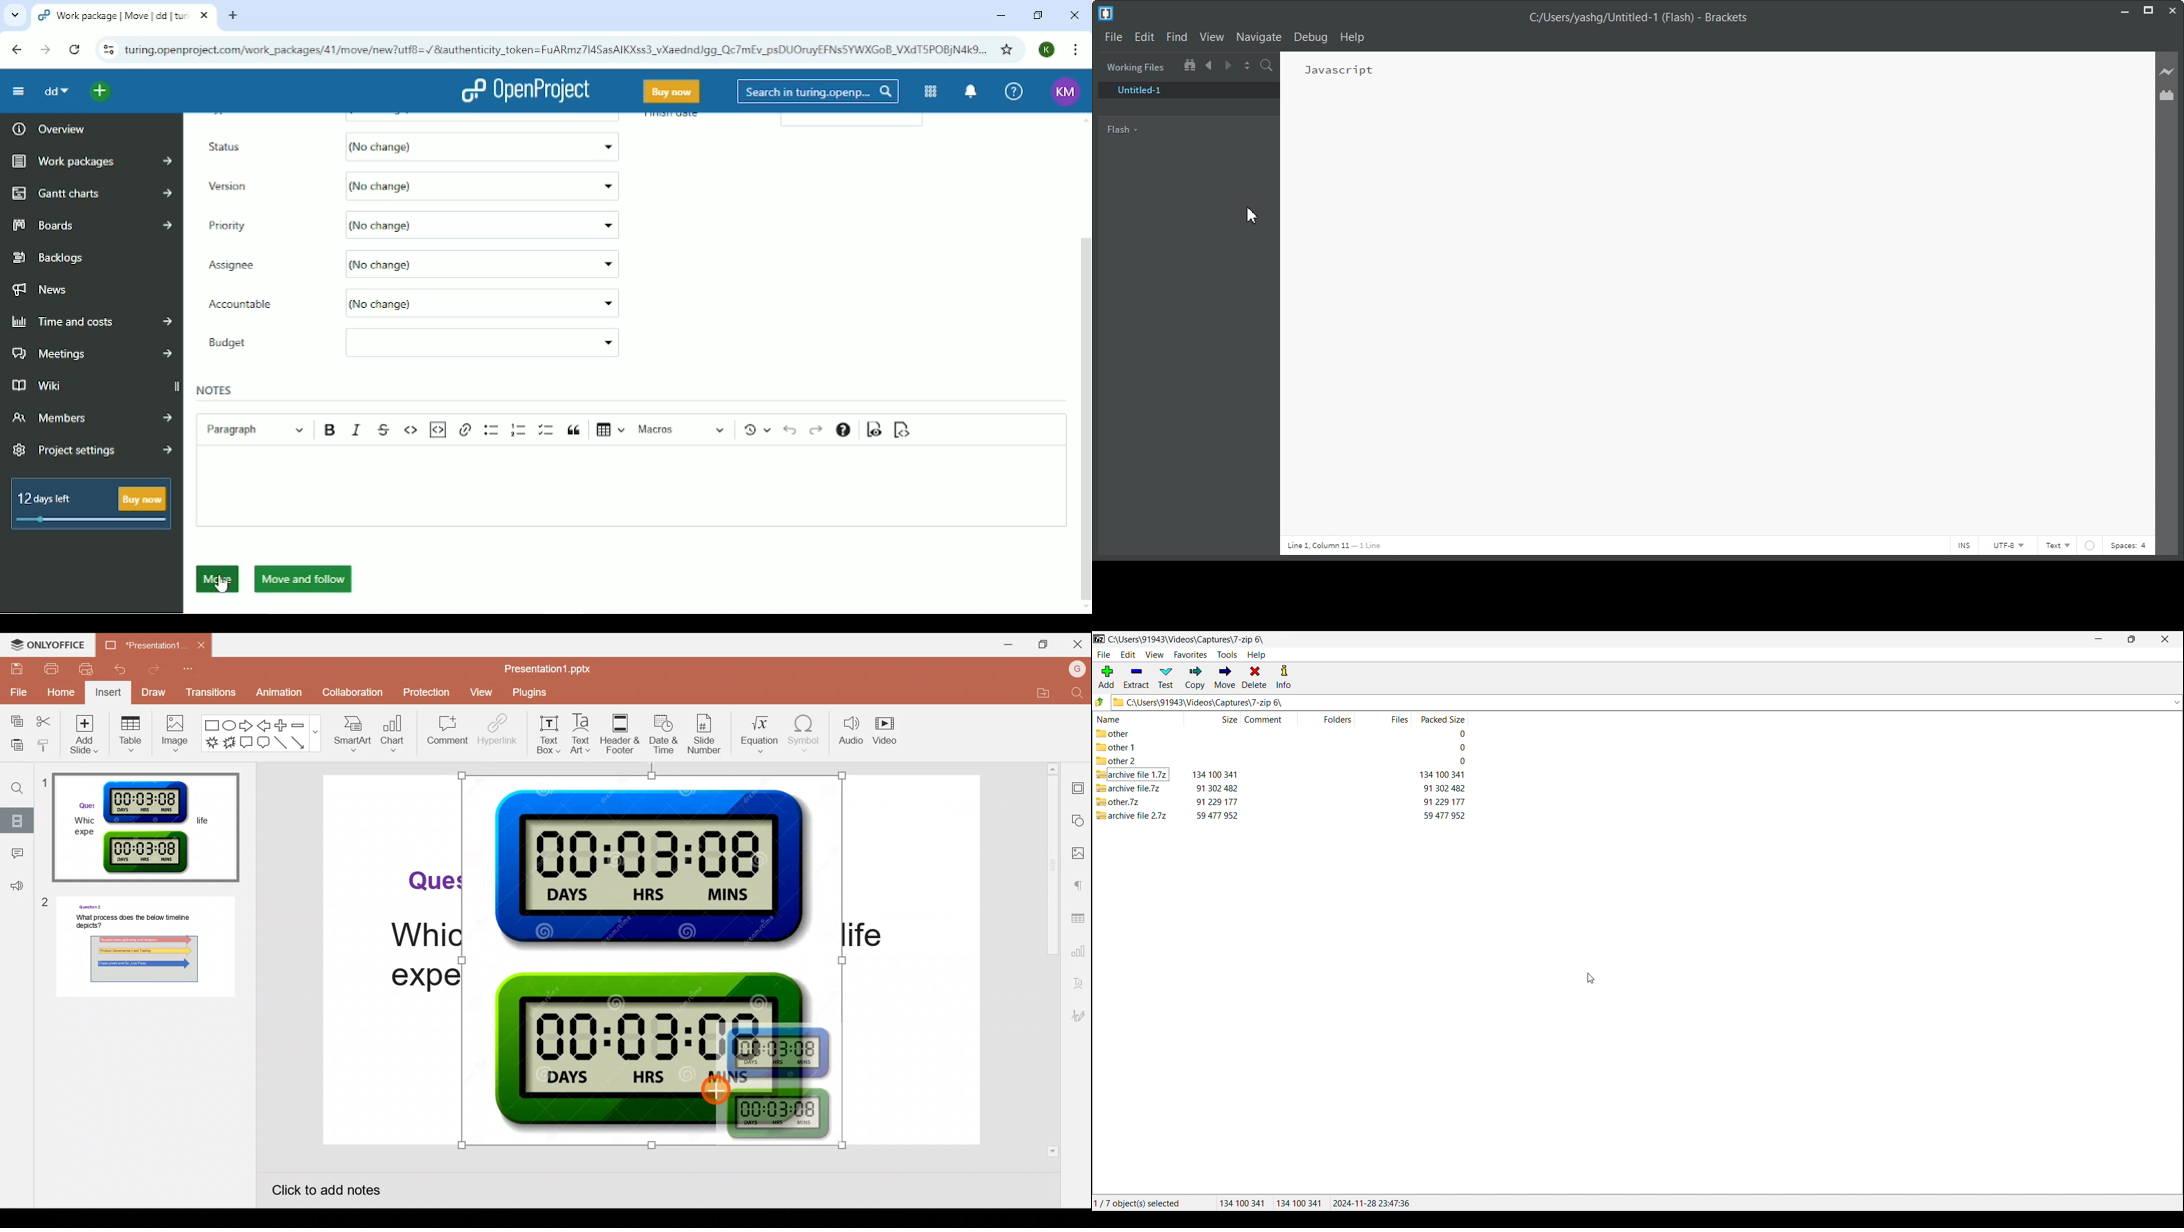 This screenshot has width=2184, height=1232. Describe the element at coordinates (890, 728) in the screenshot. I see `Video` at that location.